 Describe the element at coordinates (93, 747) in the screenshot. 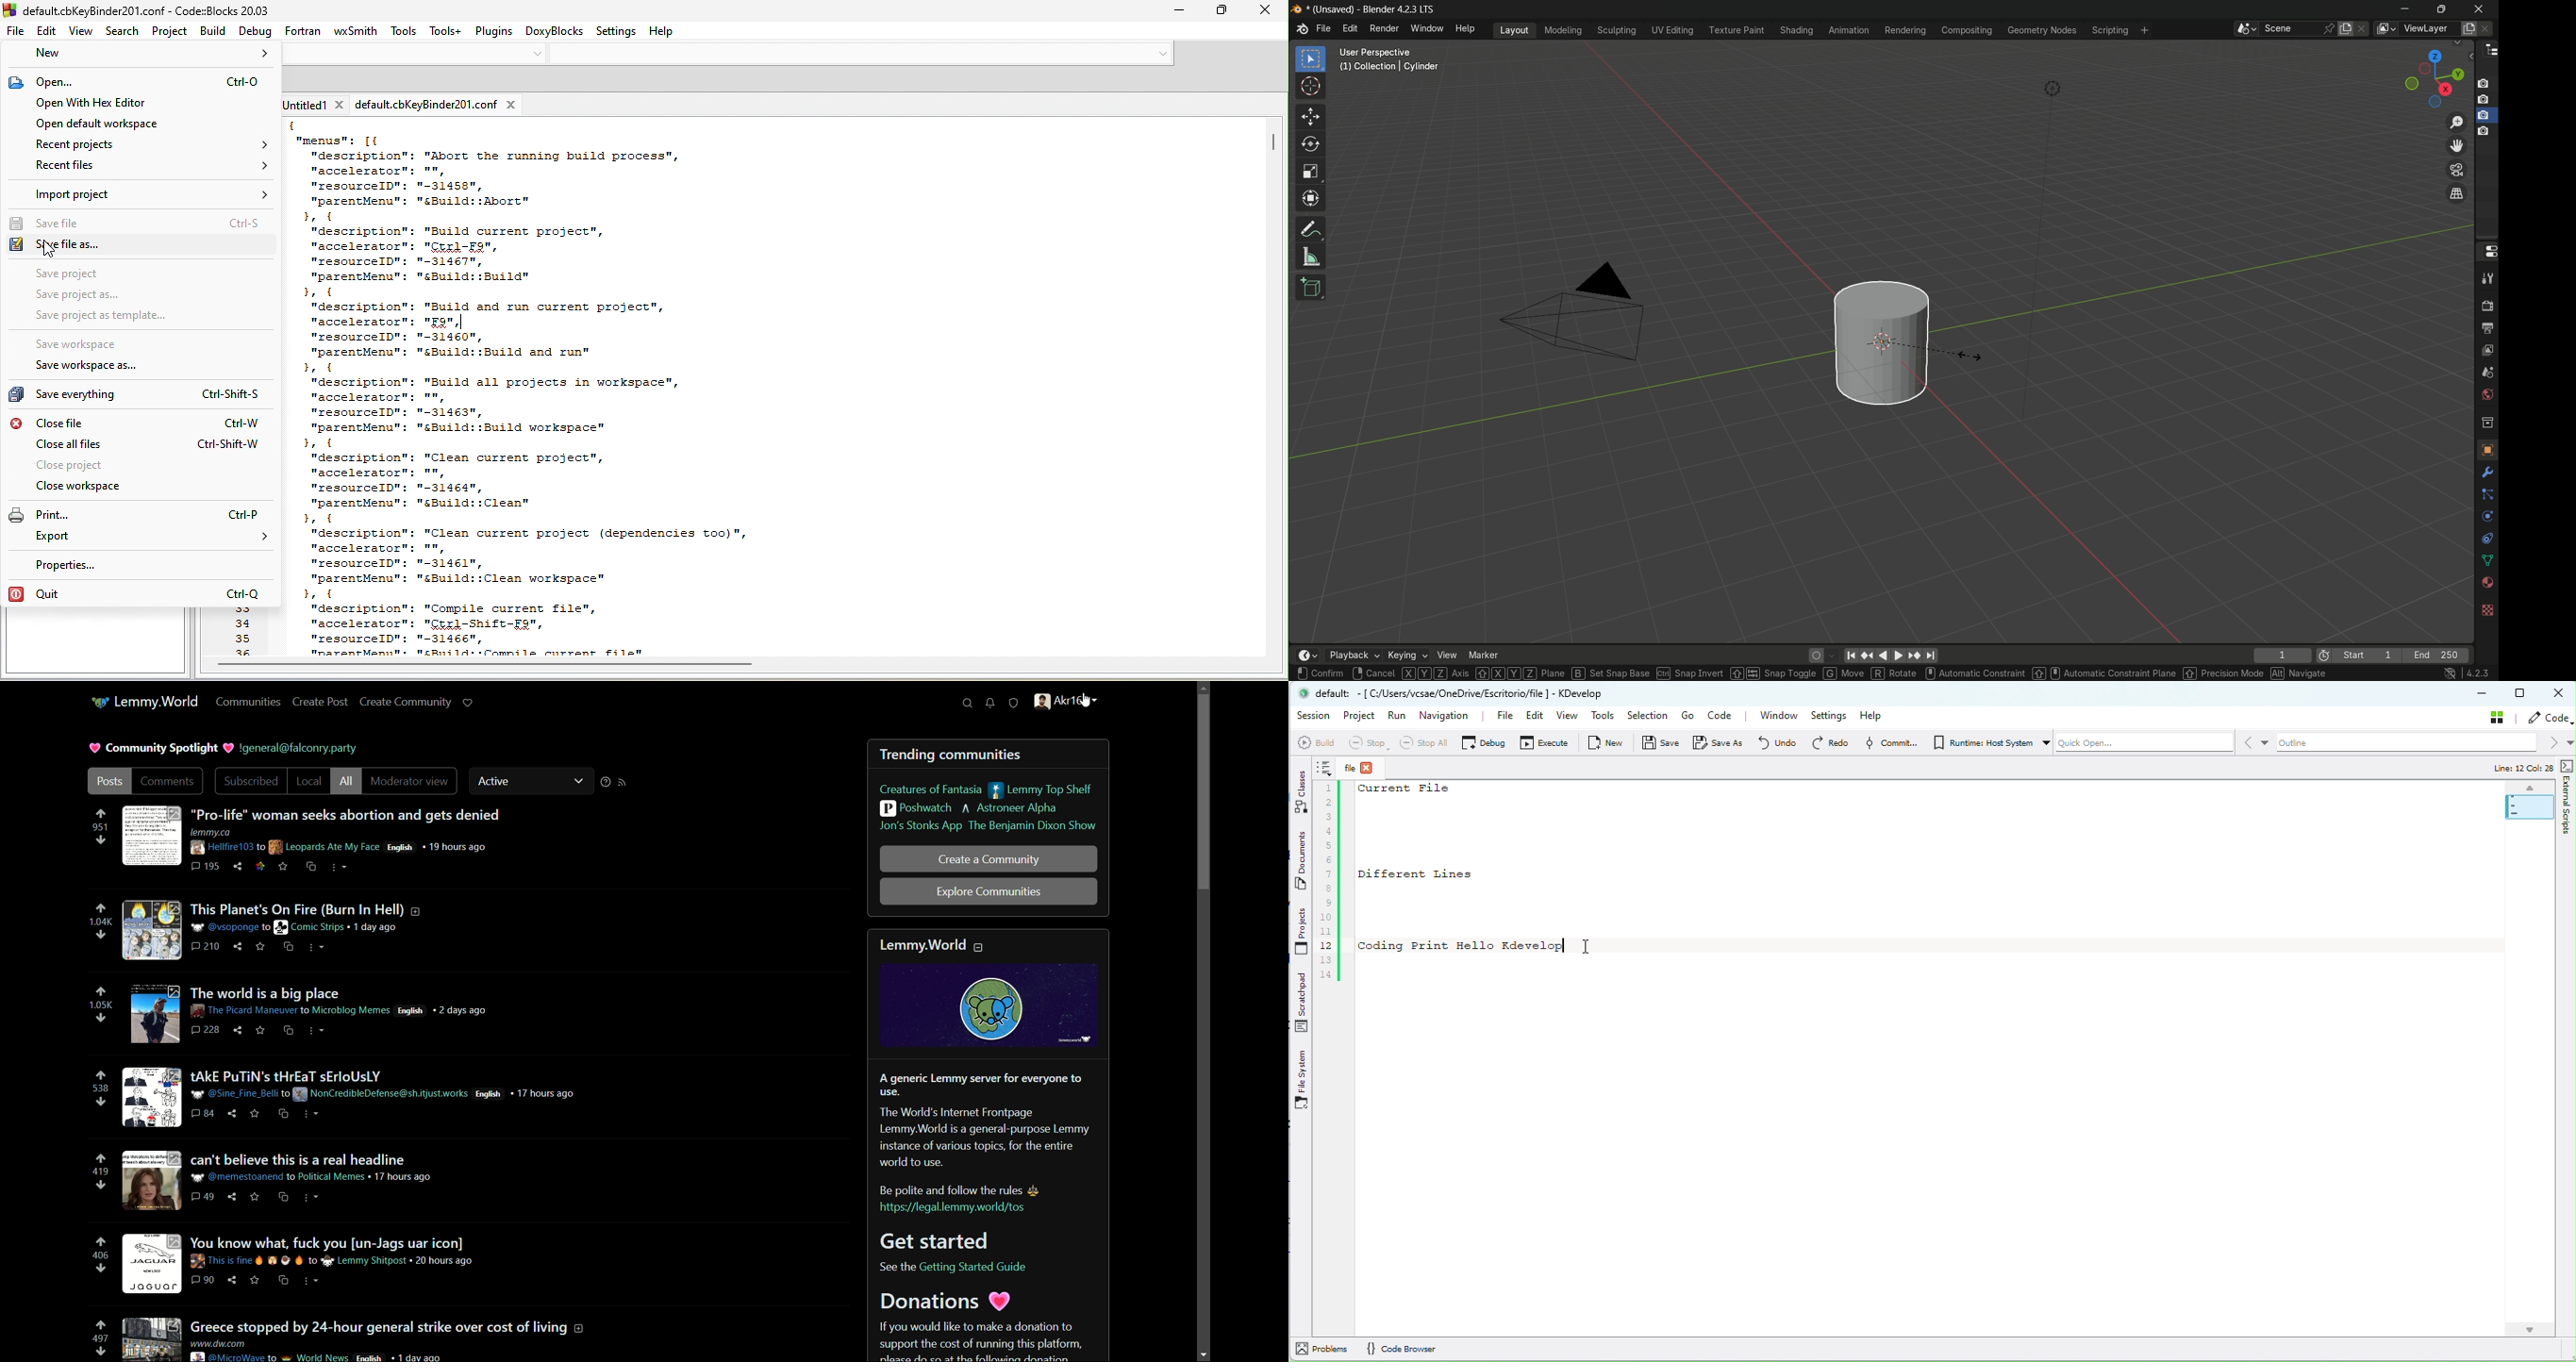

I see `Heart logo` at that location.